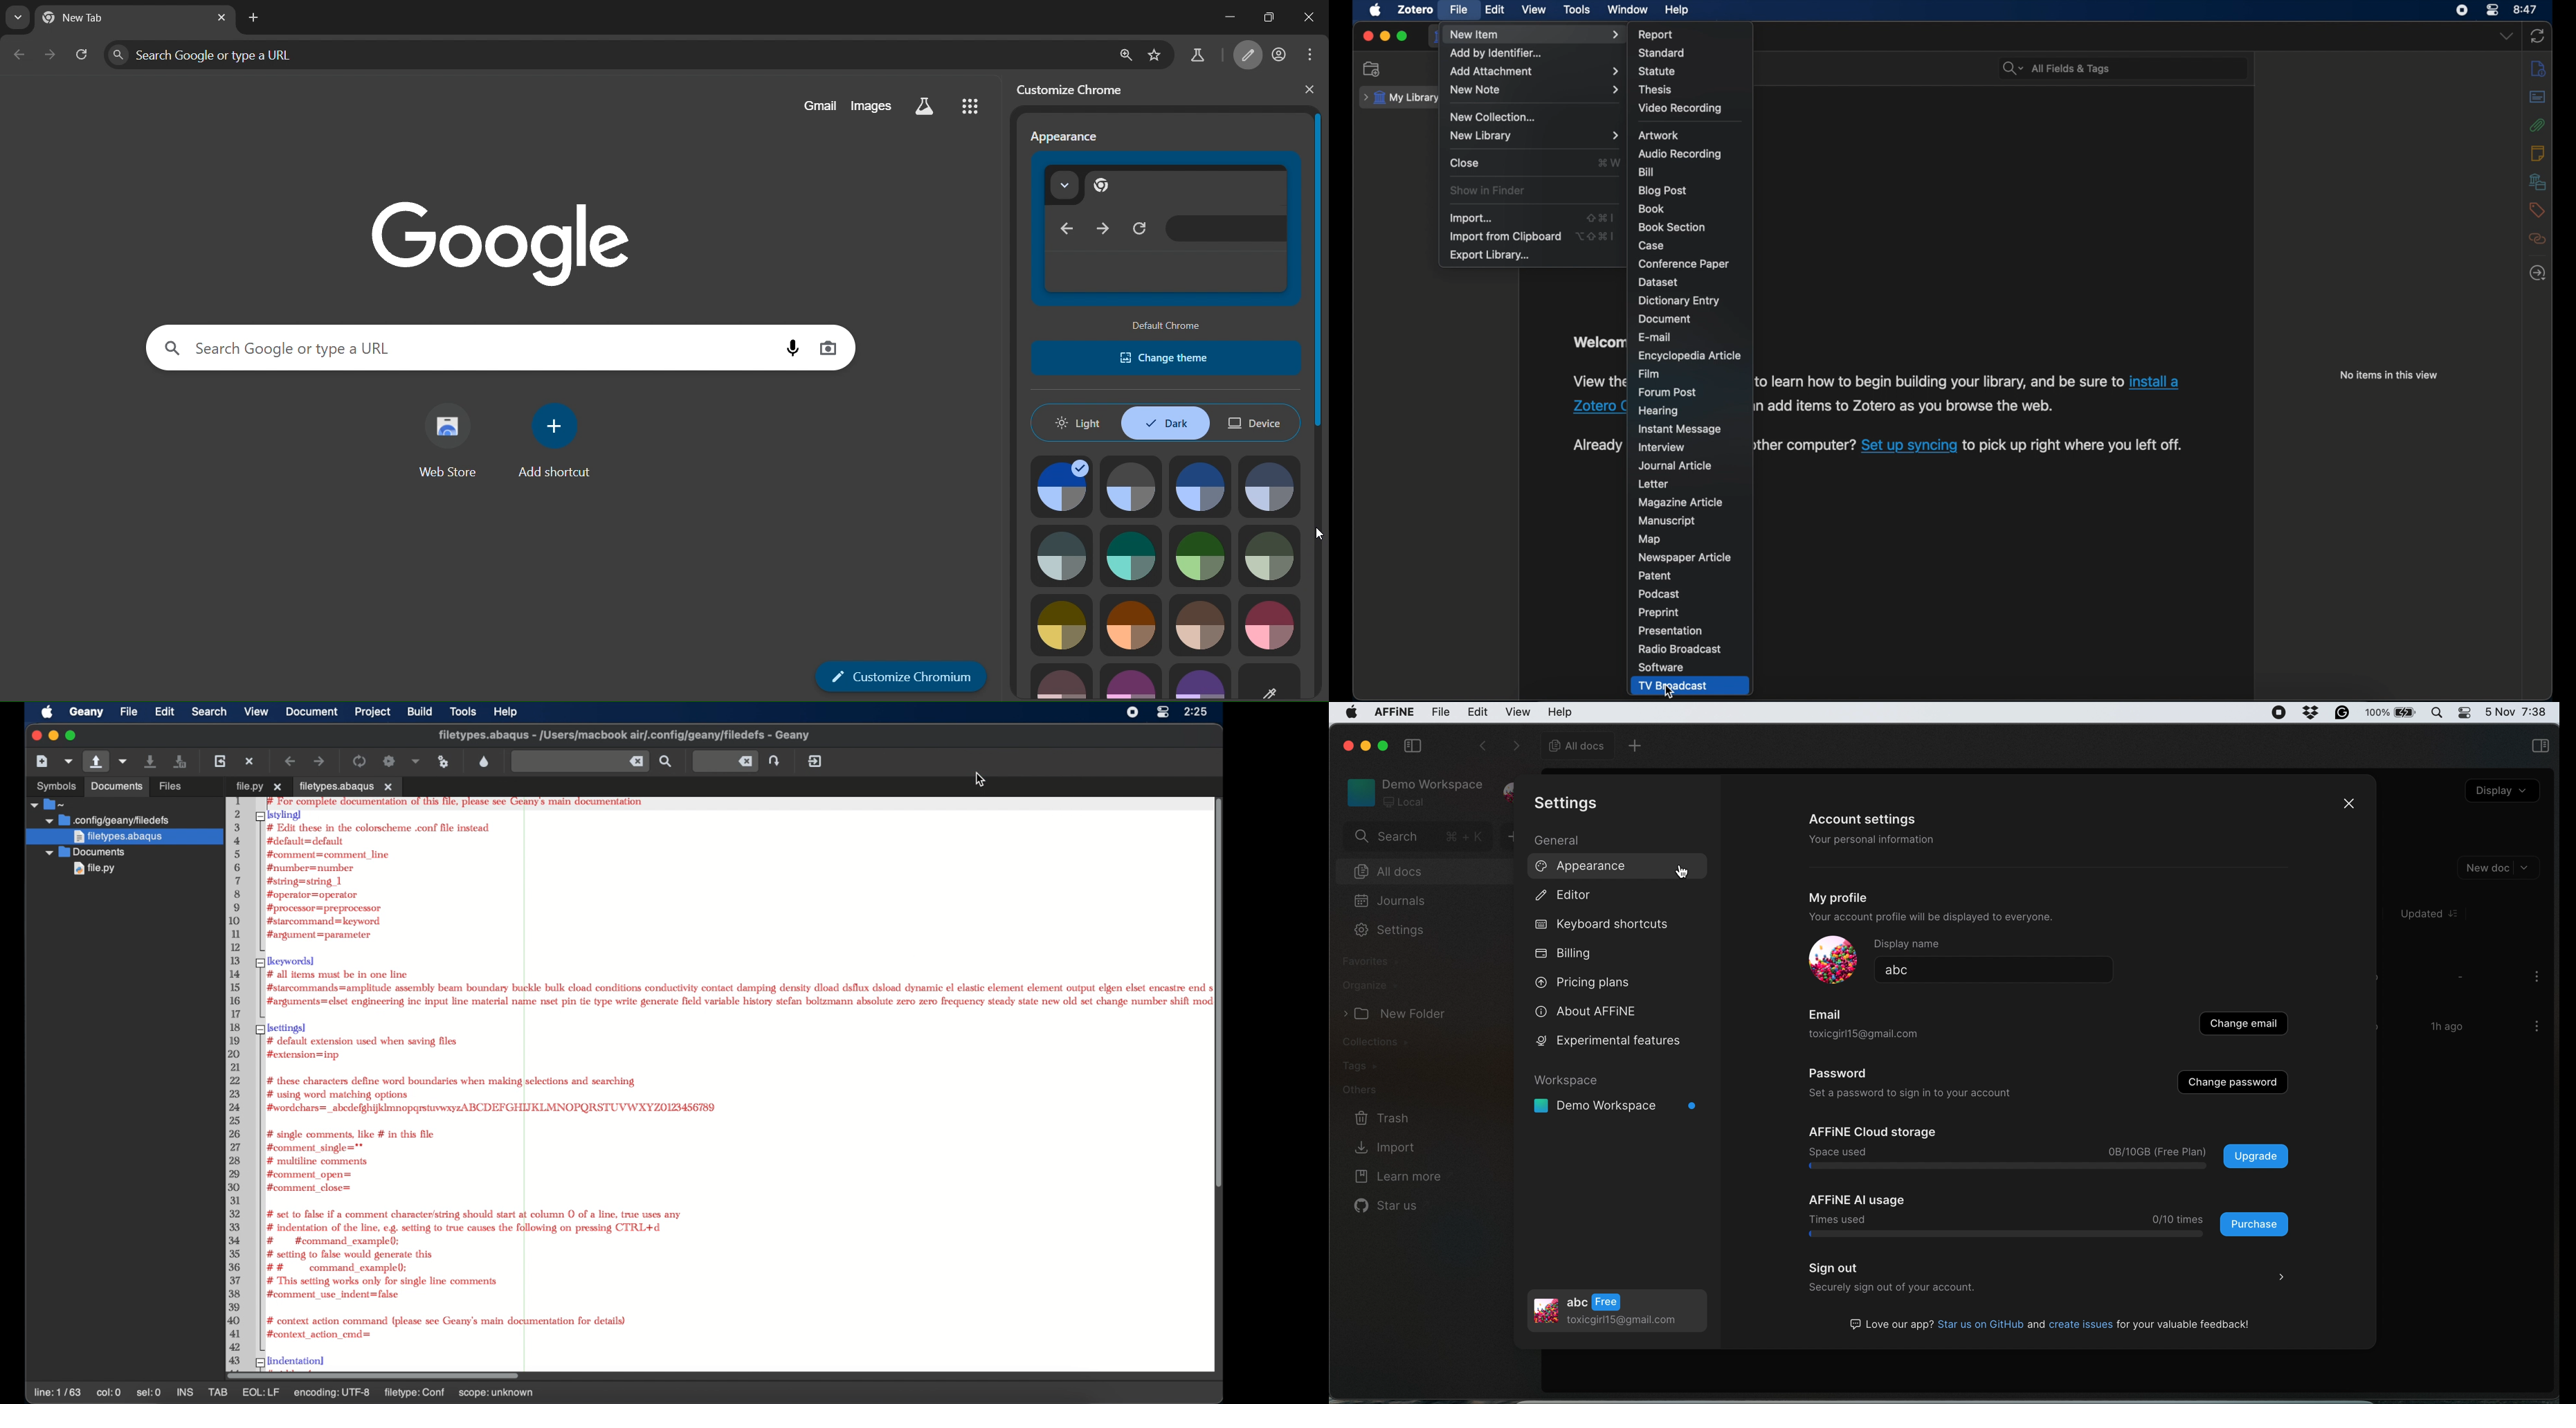 The image size is (2576, 1428). What do you see at coordinates (1309, 90) in the screenshot?
I see `close` at bounding box center [1309, 90].